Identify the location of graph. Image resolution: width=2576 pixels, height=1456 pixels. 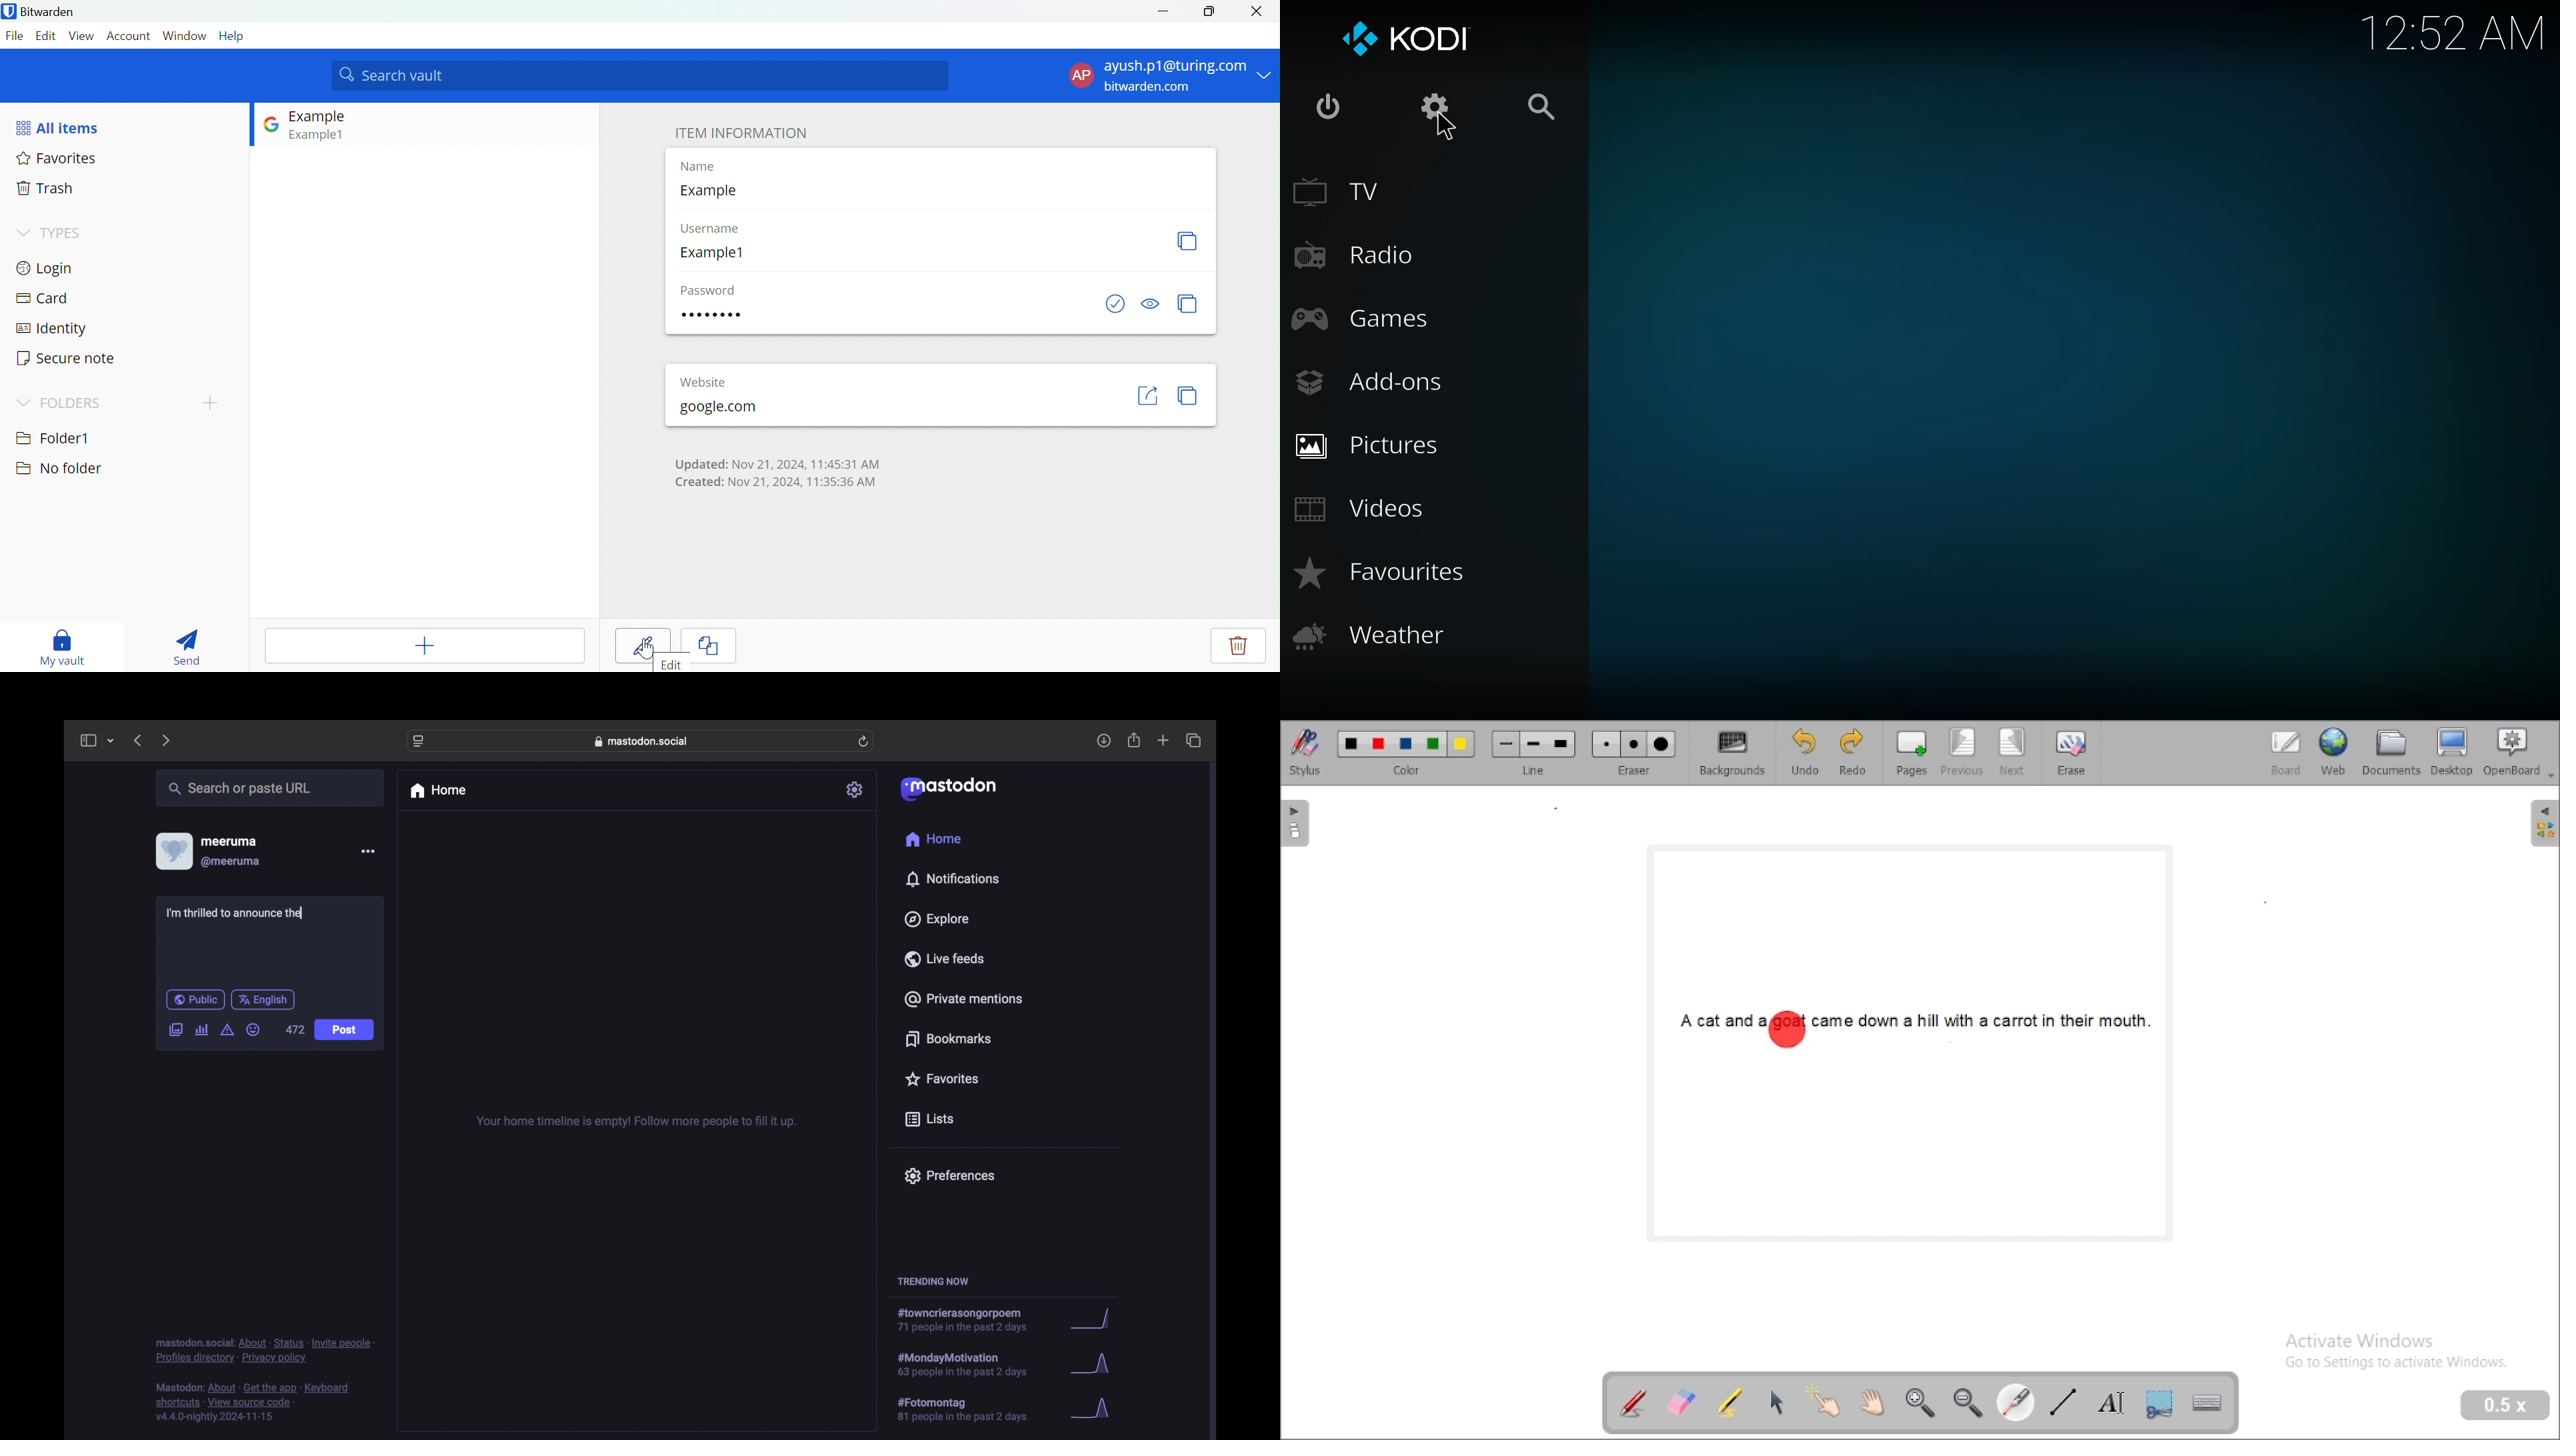
(1095, 1319).